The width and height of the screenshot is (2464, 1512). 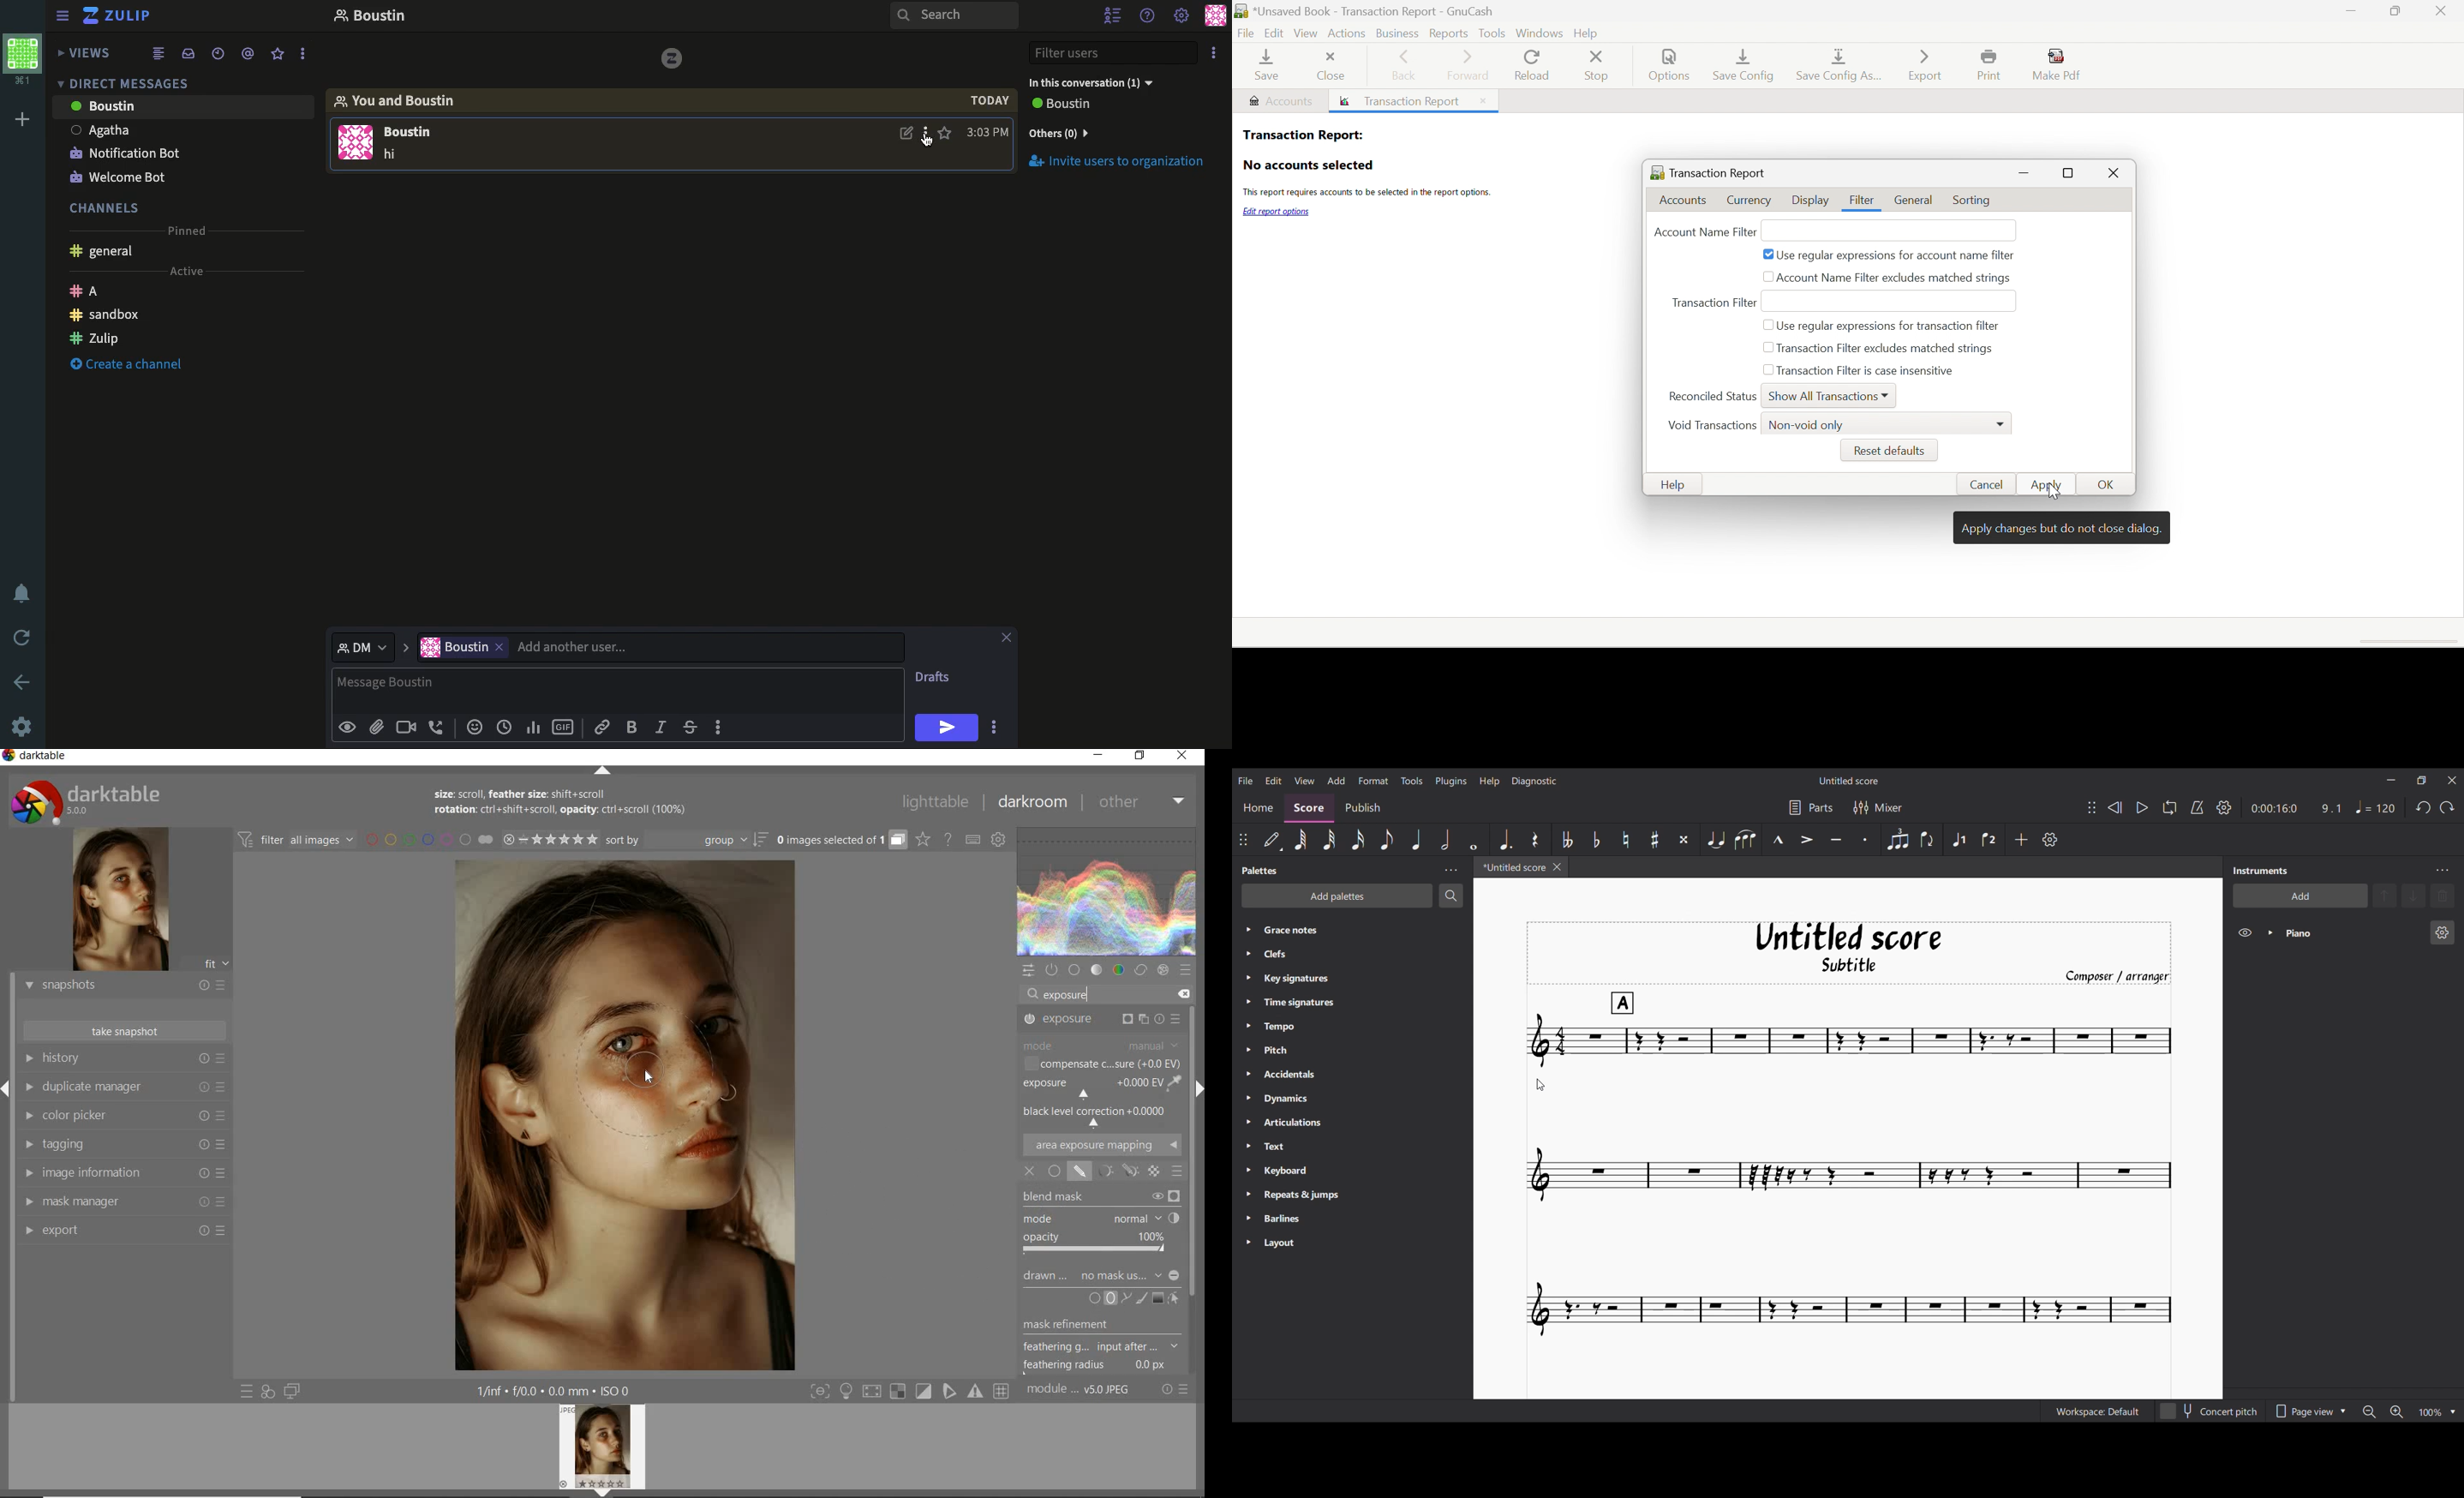 I want to click on Subtitle, so click(x=1862, y=965).